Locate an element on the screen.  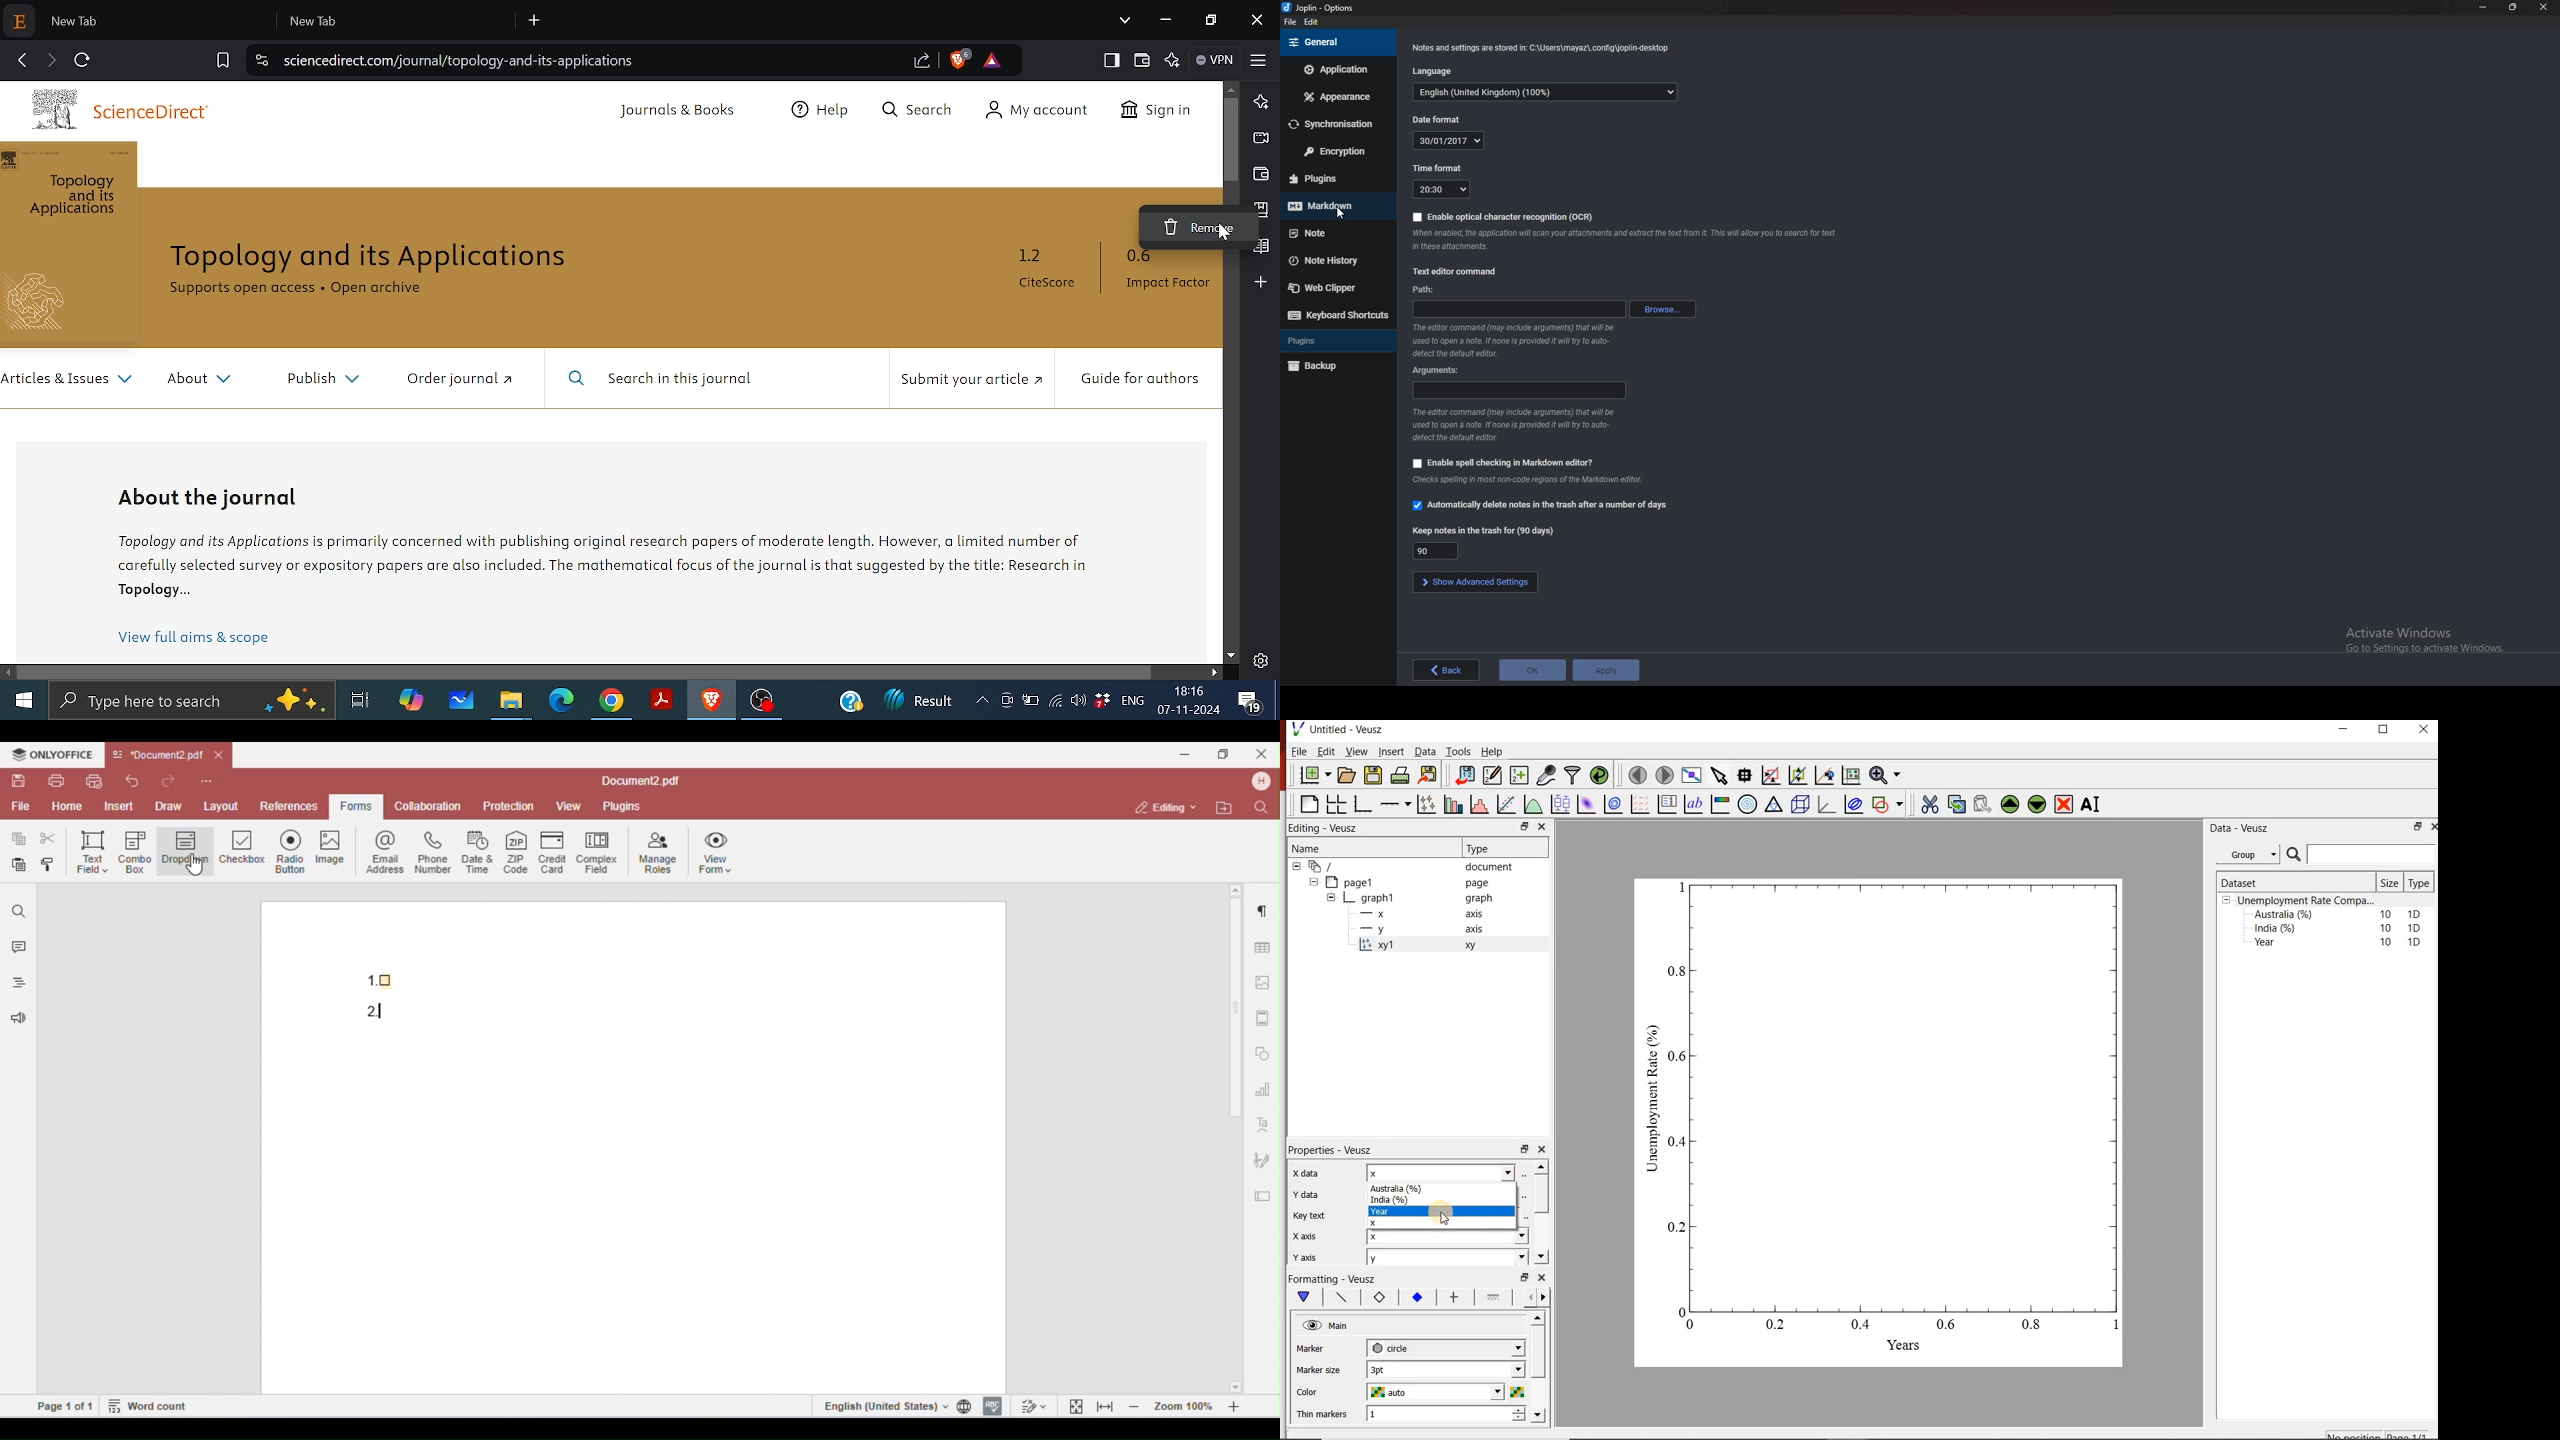
back is located at coordinates (1447, 671).